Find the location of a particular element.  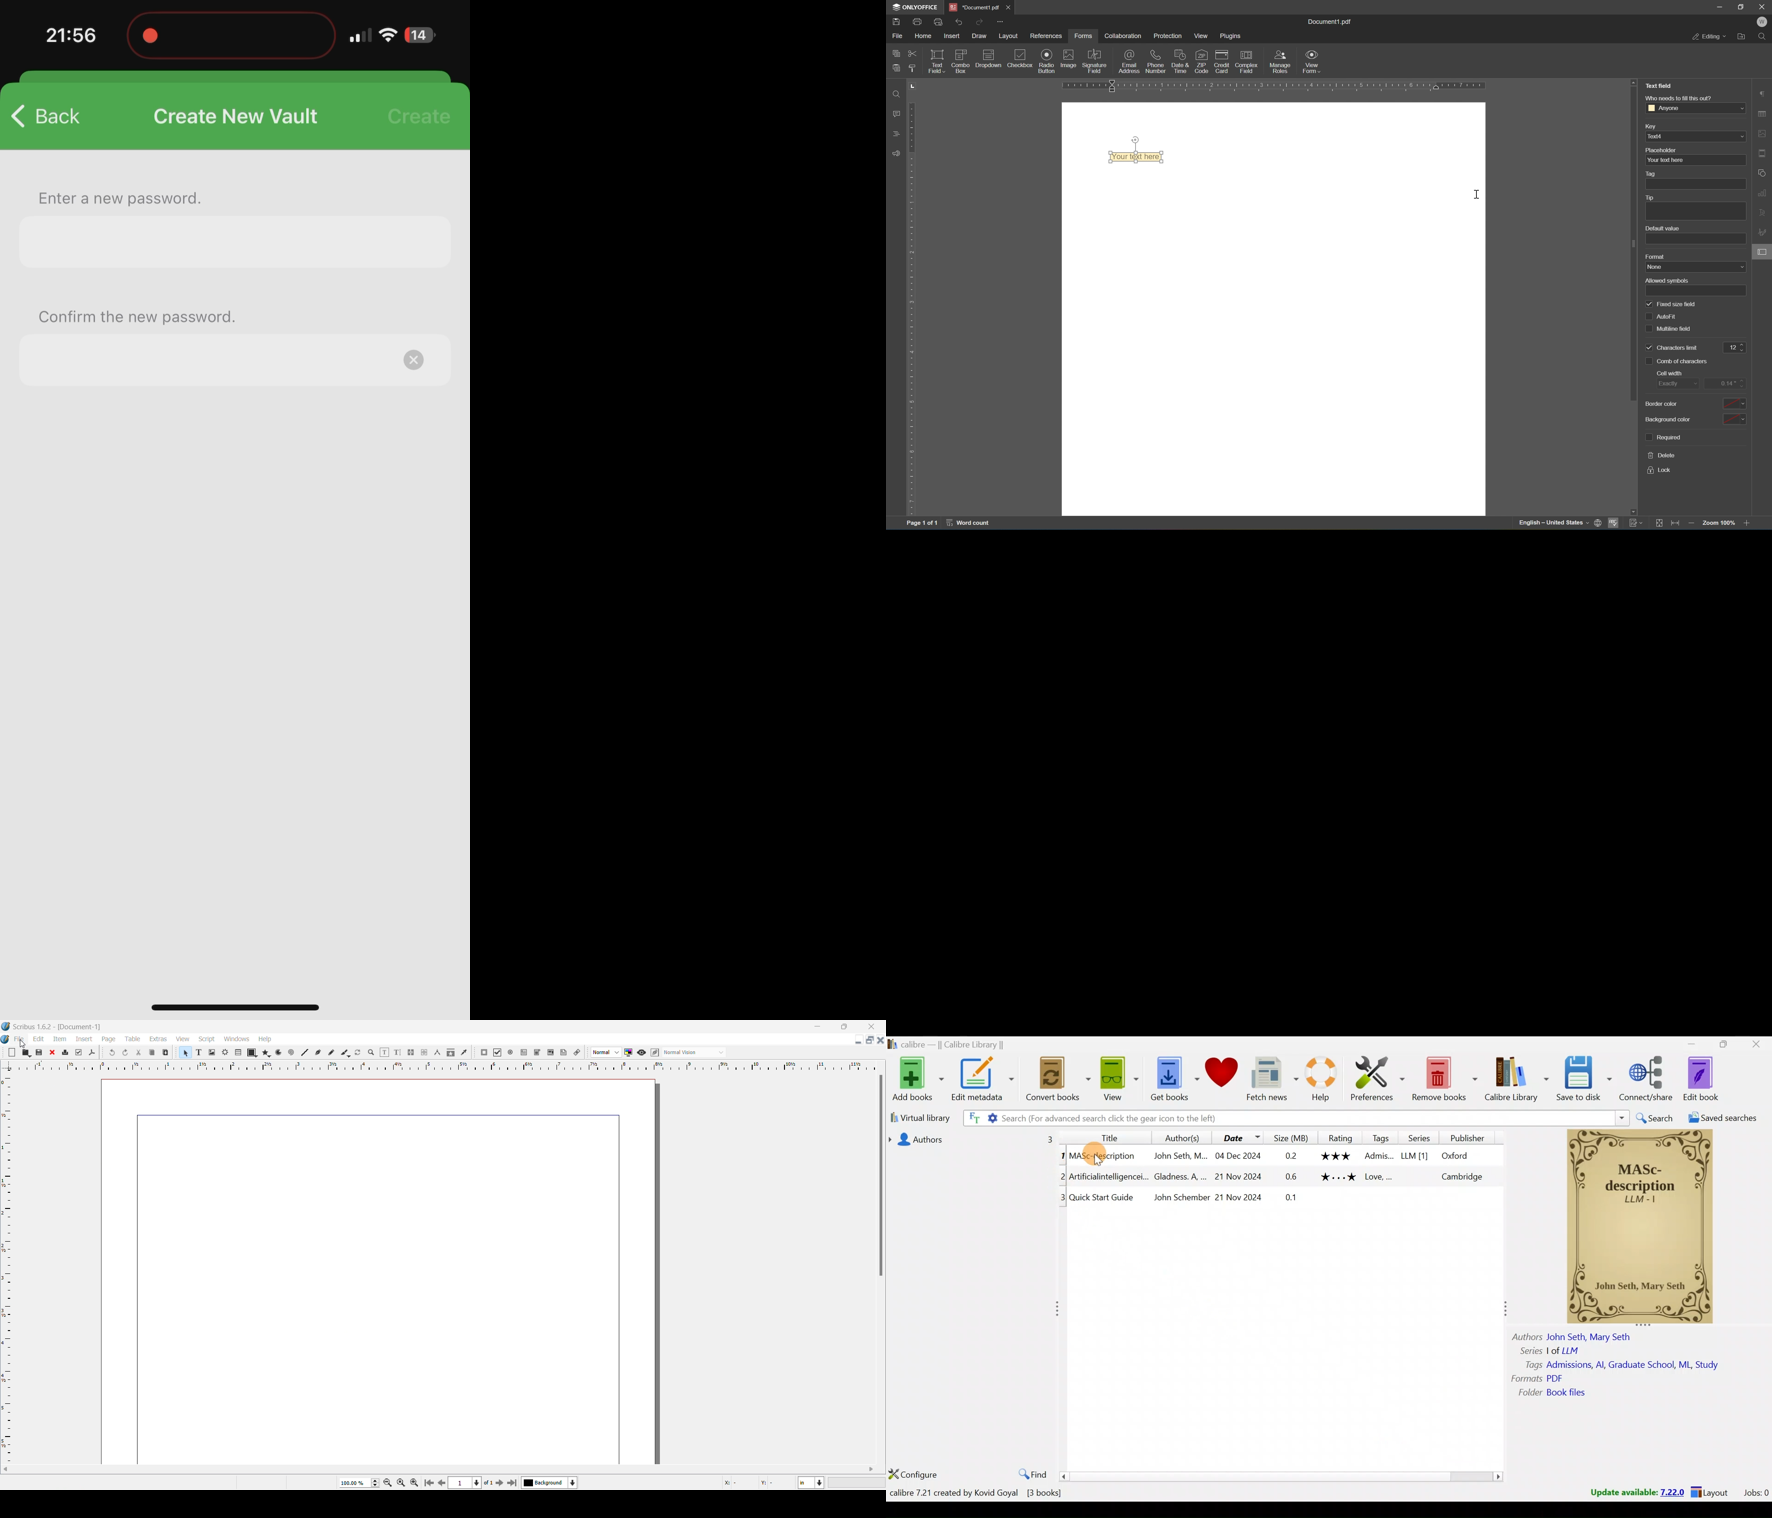

icon is located at coordinates (53, 1051).